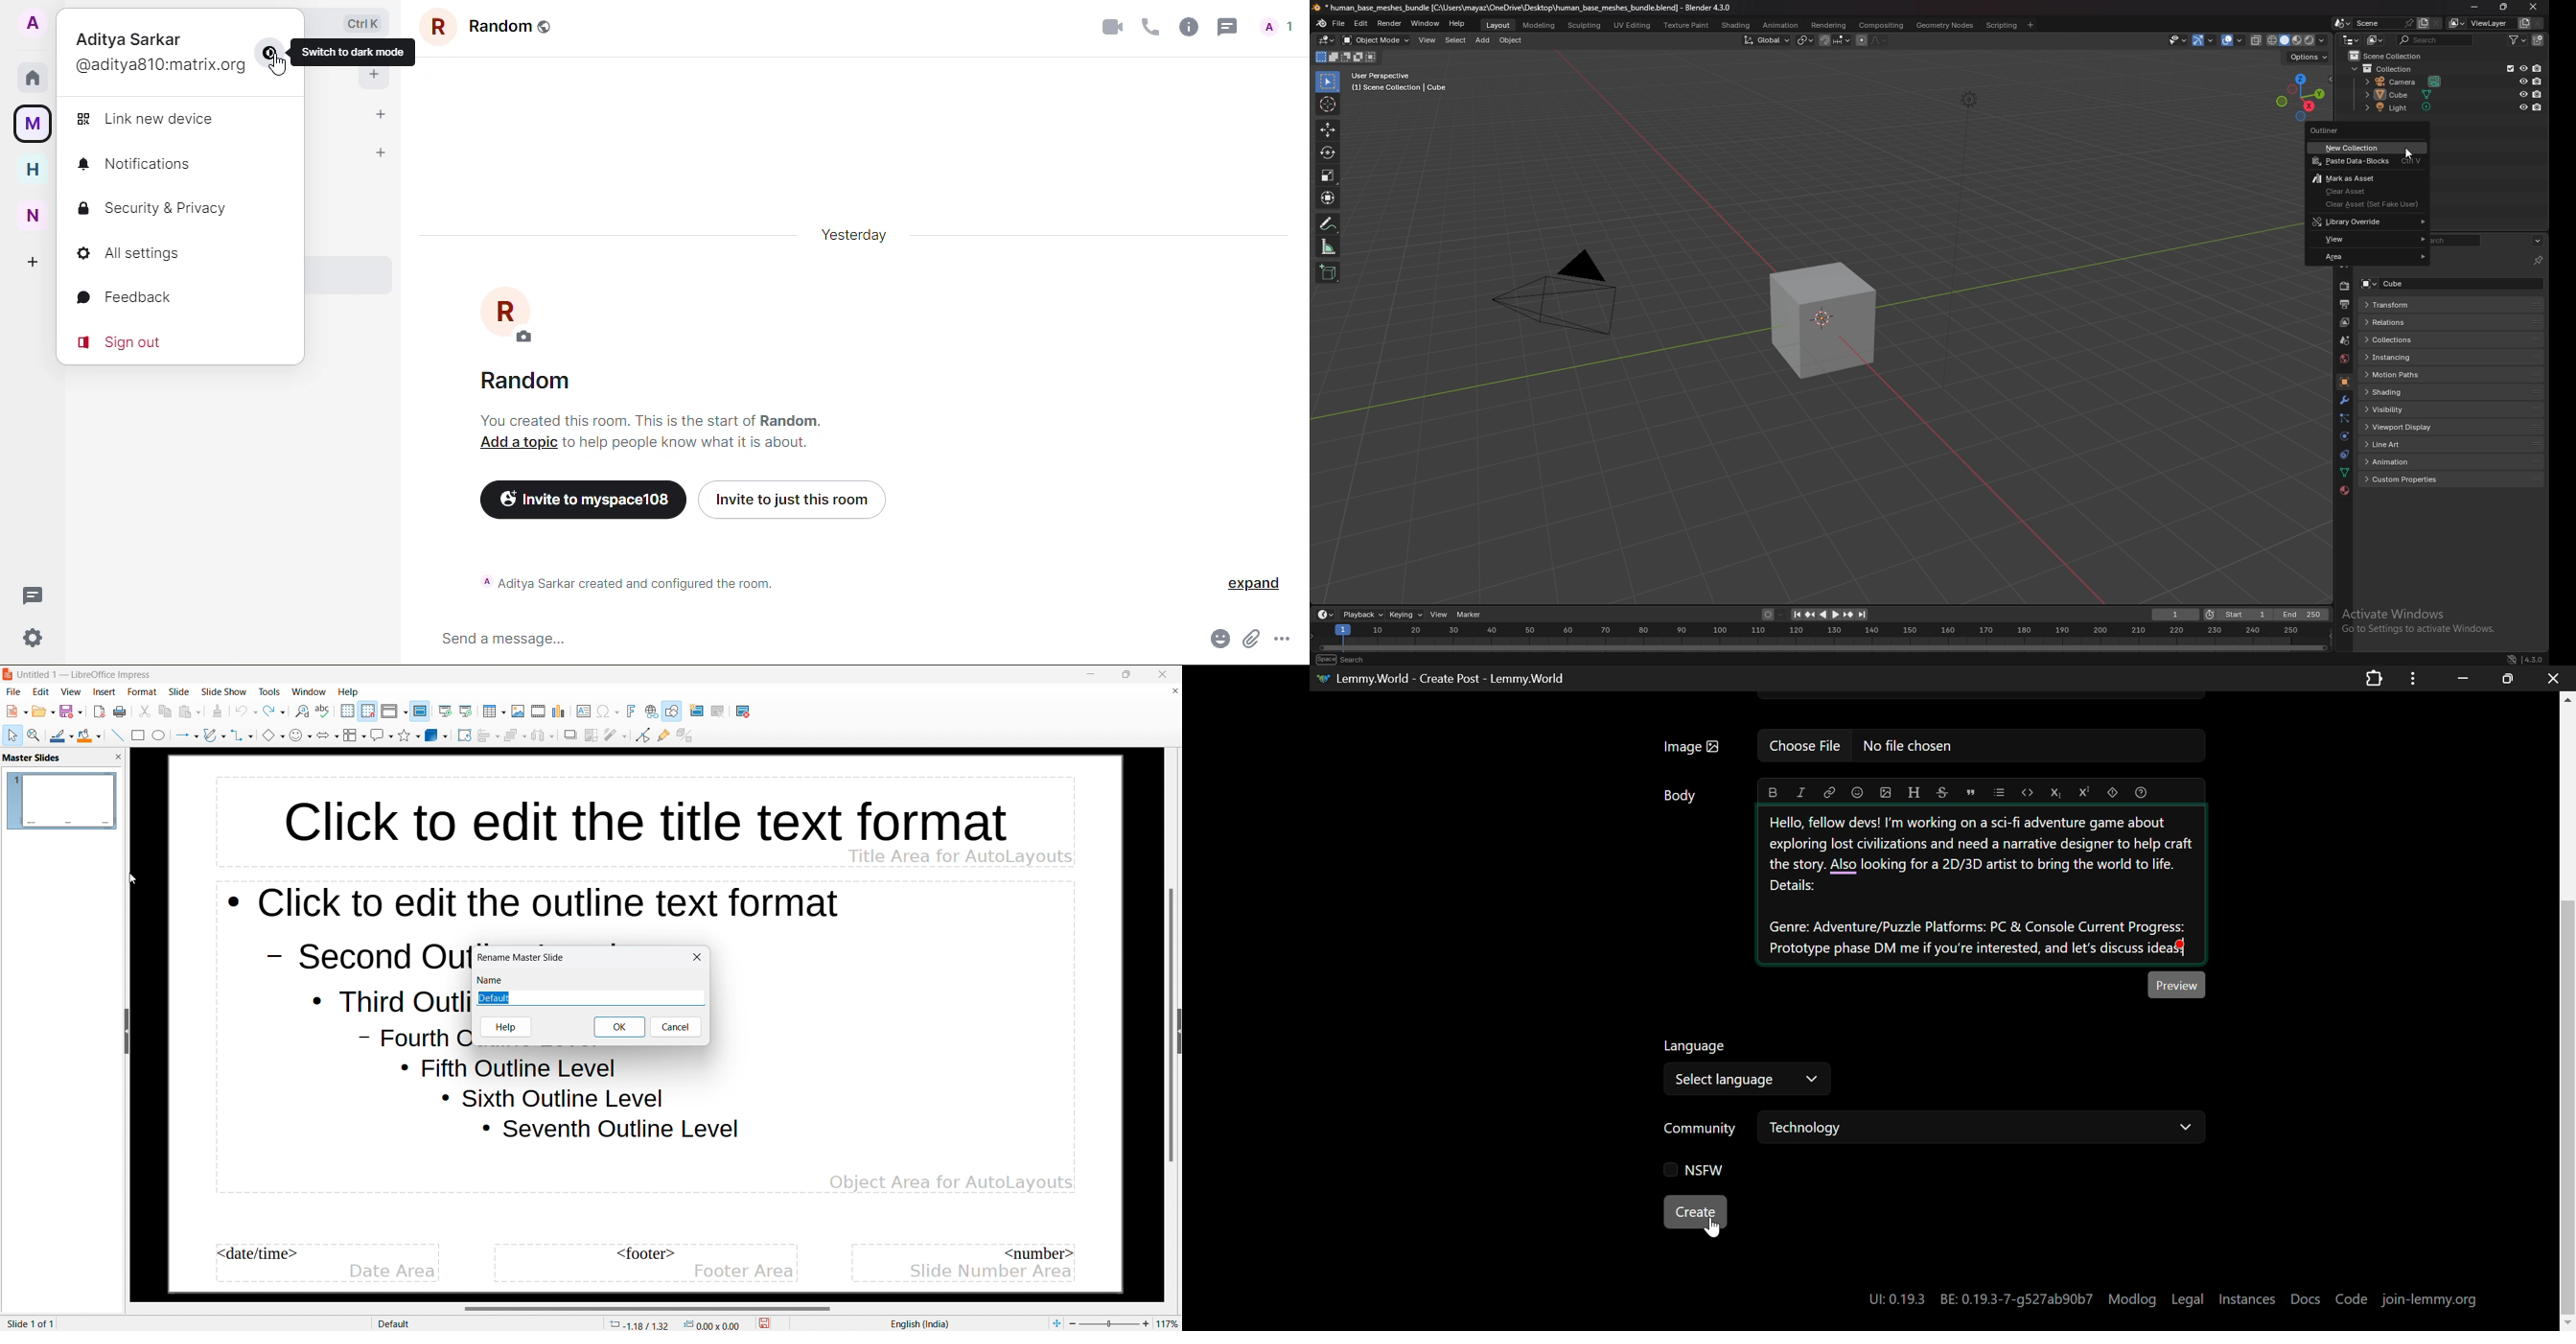 The image size is (2576, 1344). Describe the element at coordinates (1041, 1253) in the screenshot. I see `<number>` at that location.